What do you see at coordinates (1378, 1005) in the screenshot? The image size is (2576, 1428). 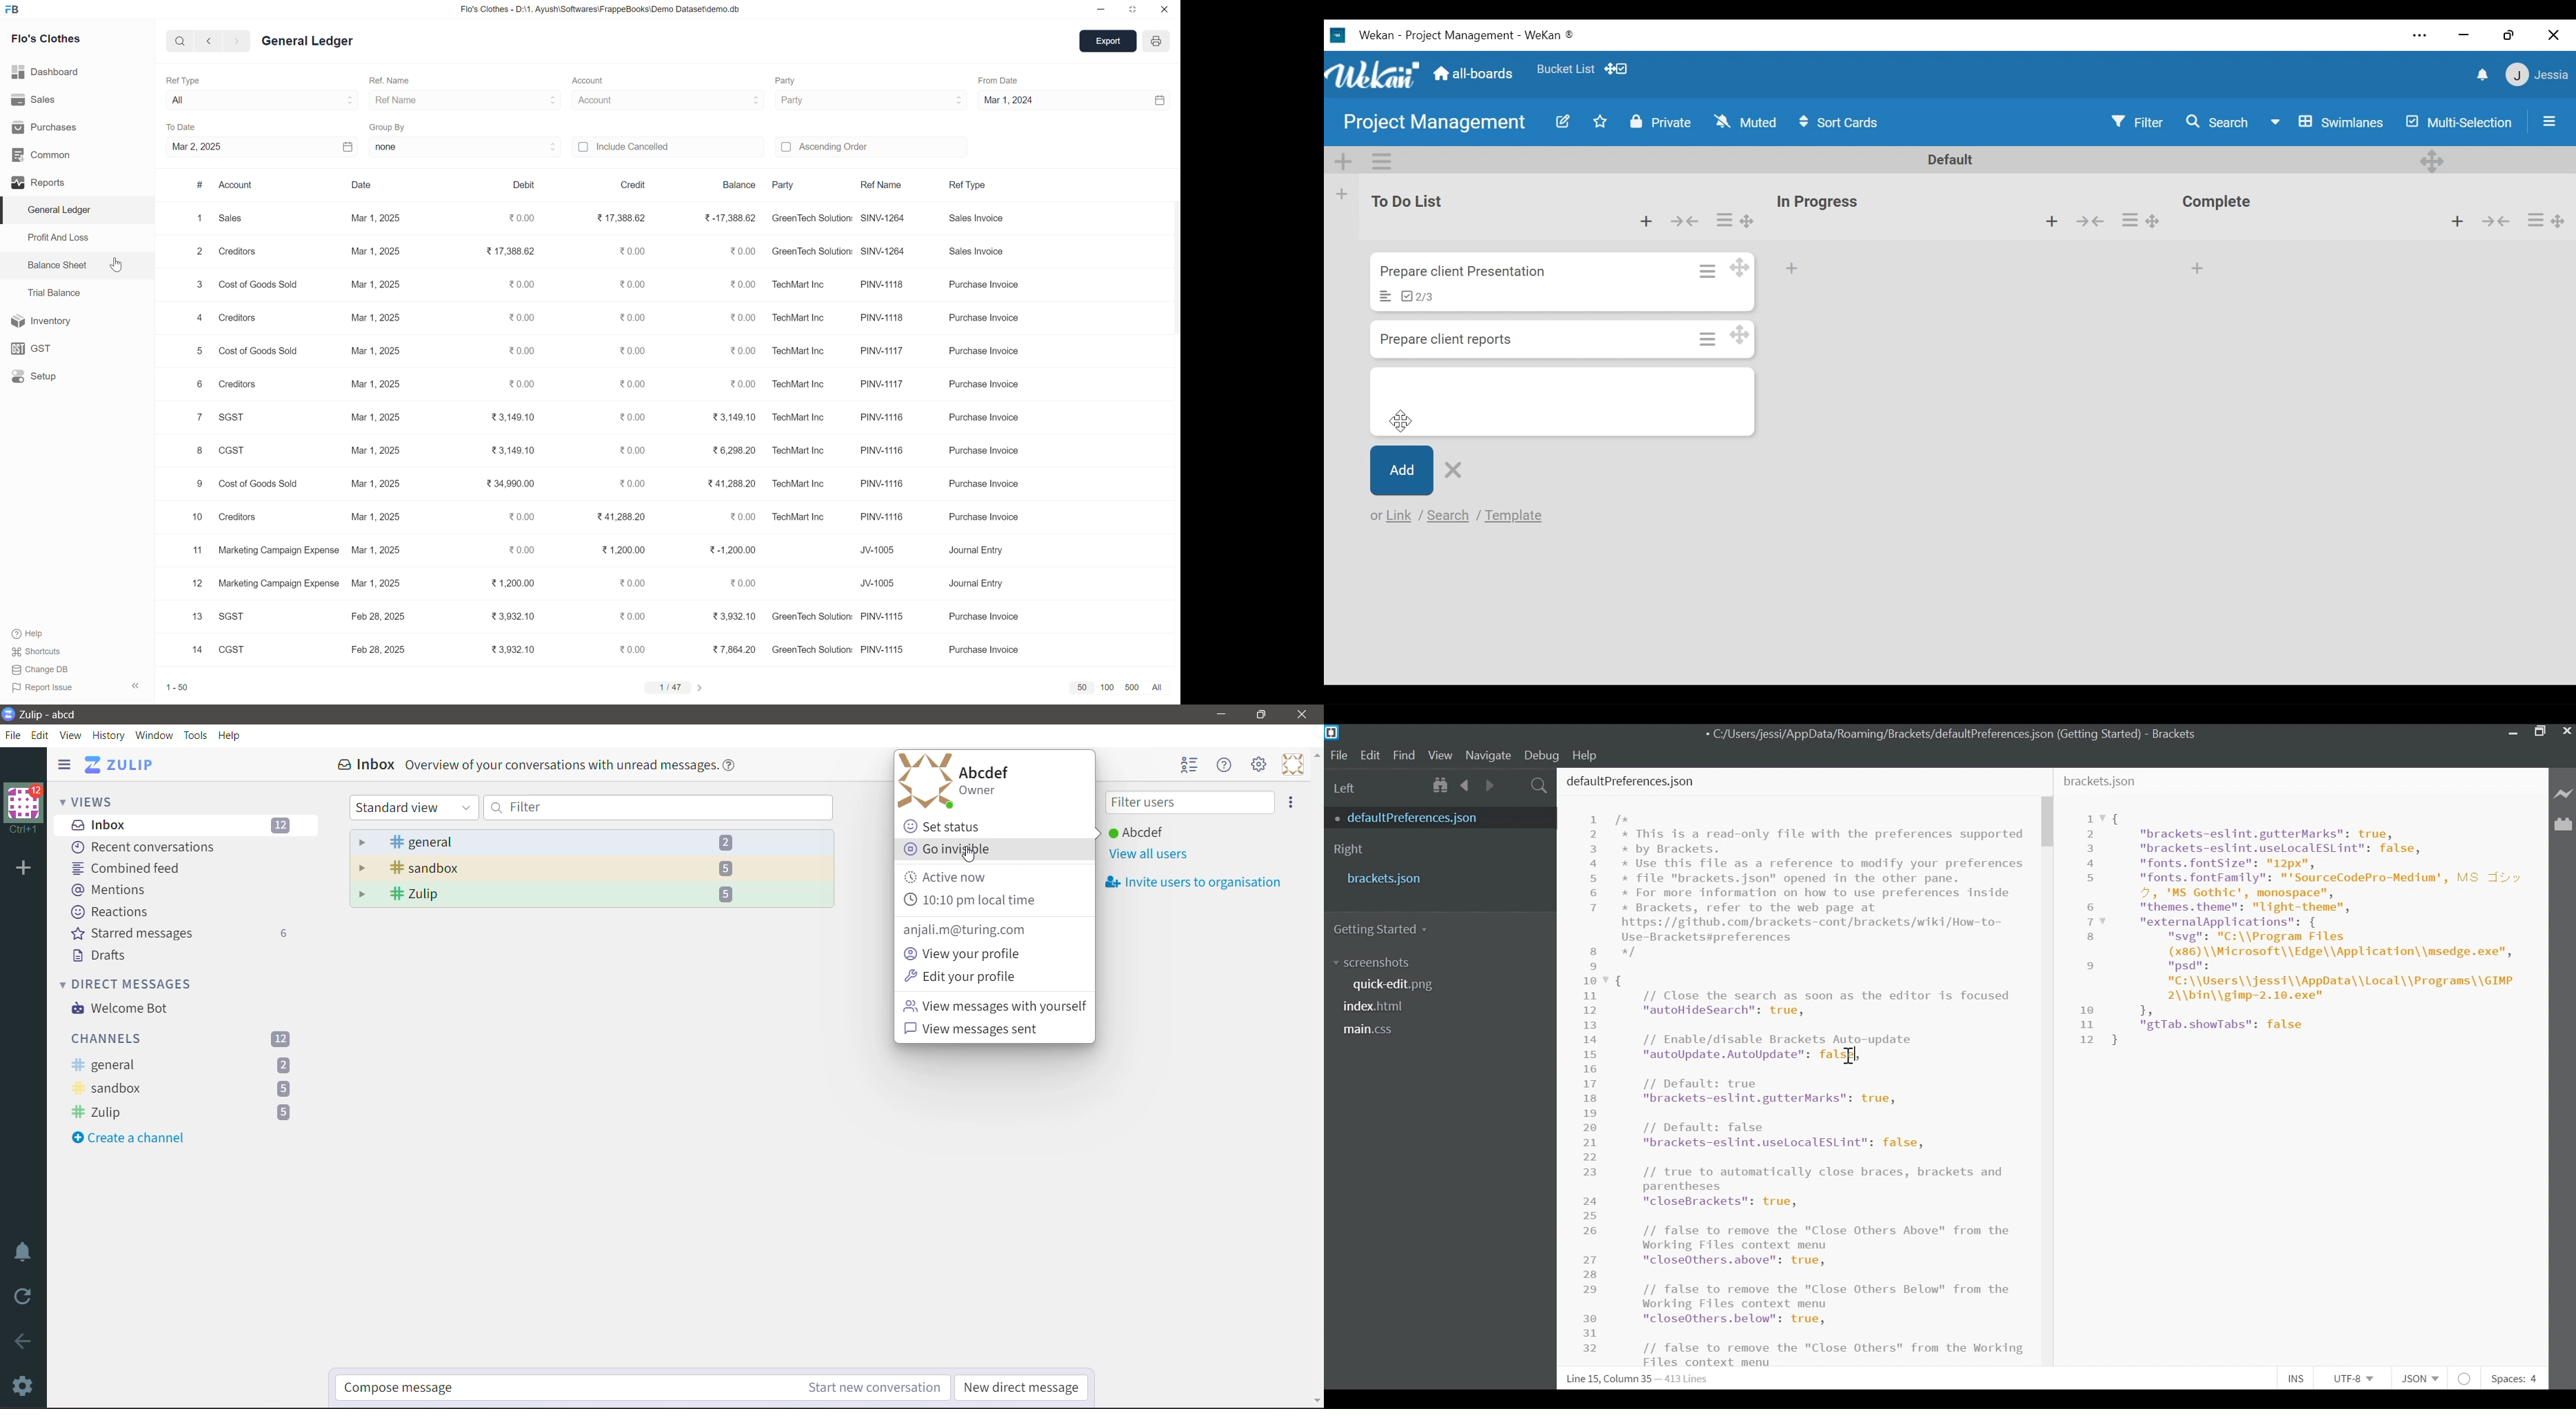 I see `index.html` at bounding box center [1378, 1005].